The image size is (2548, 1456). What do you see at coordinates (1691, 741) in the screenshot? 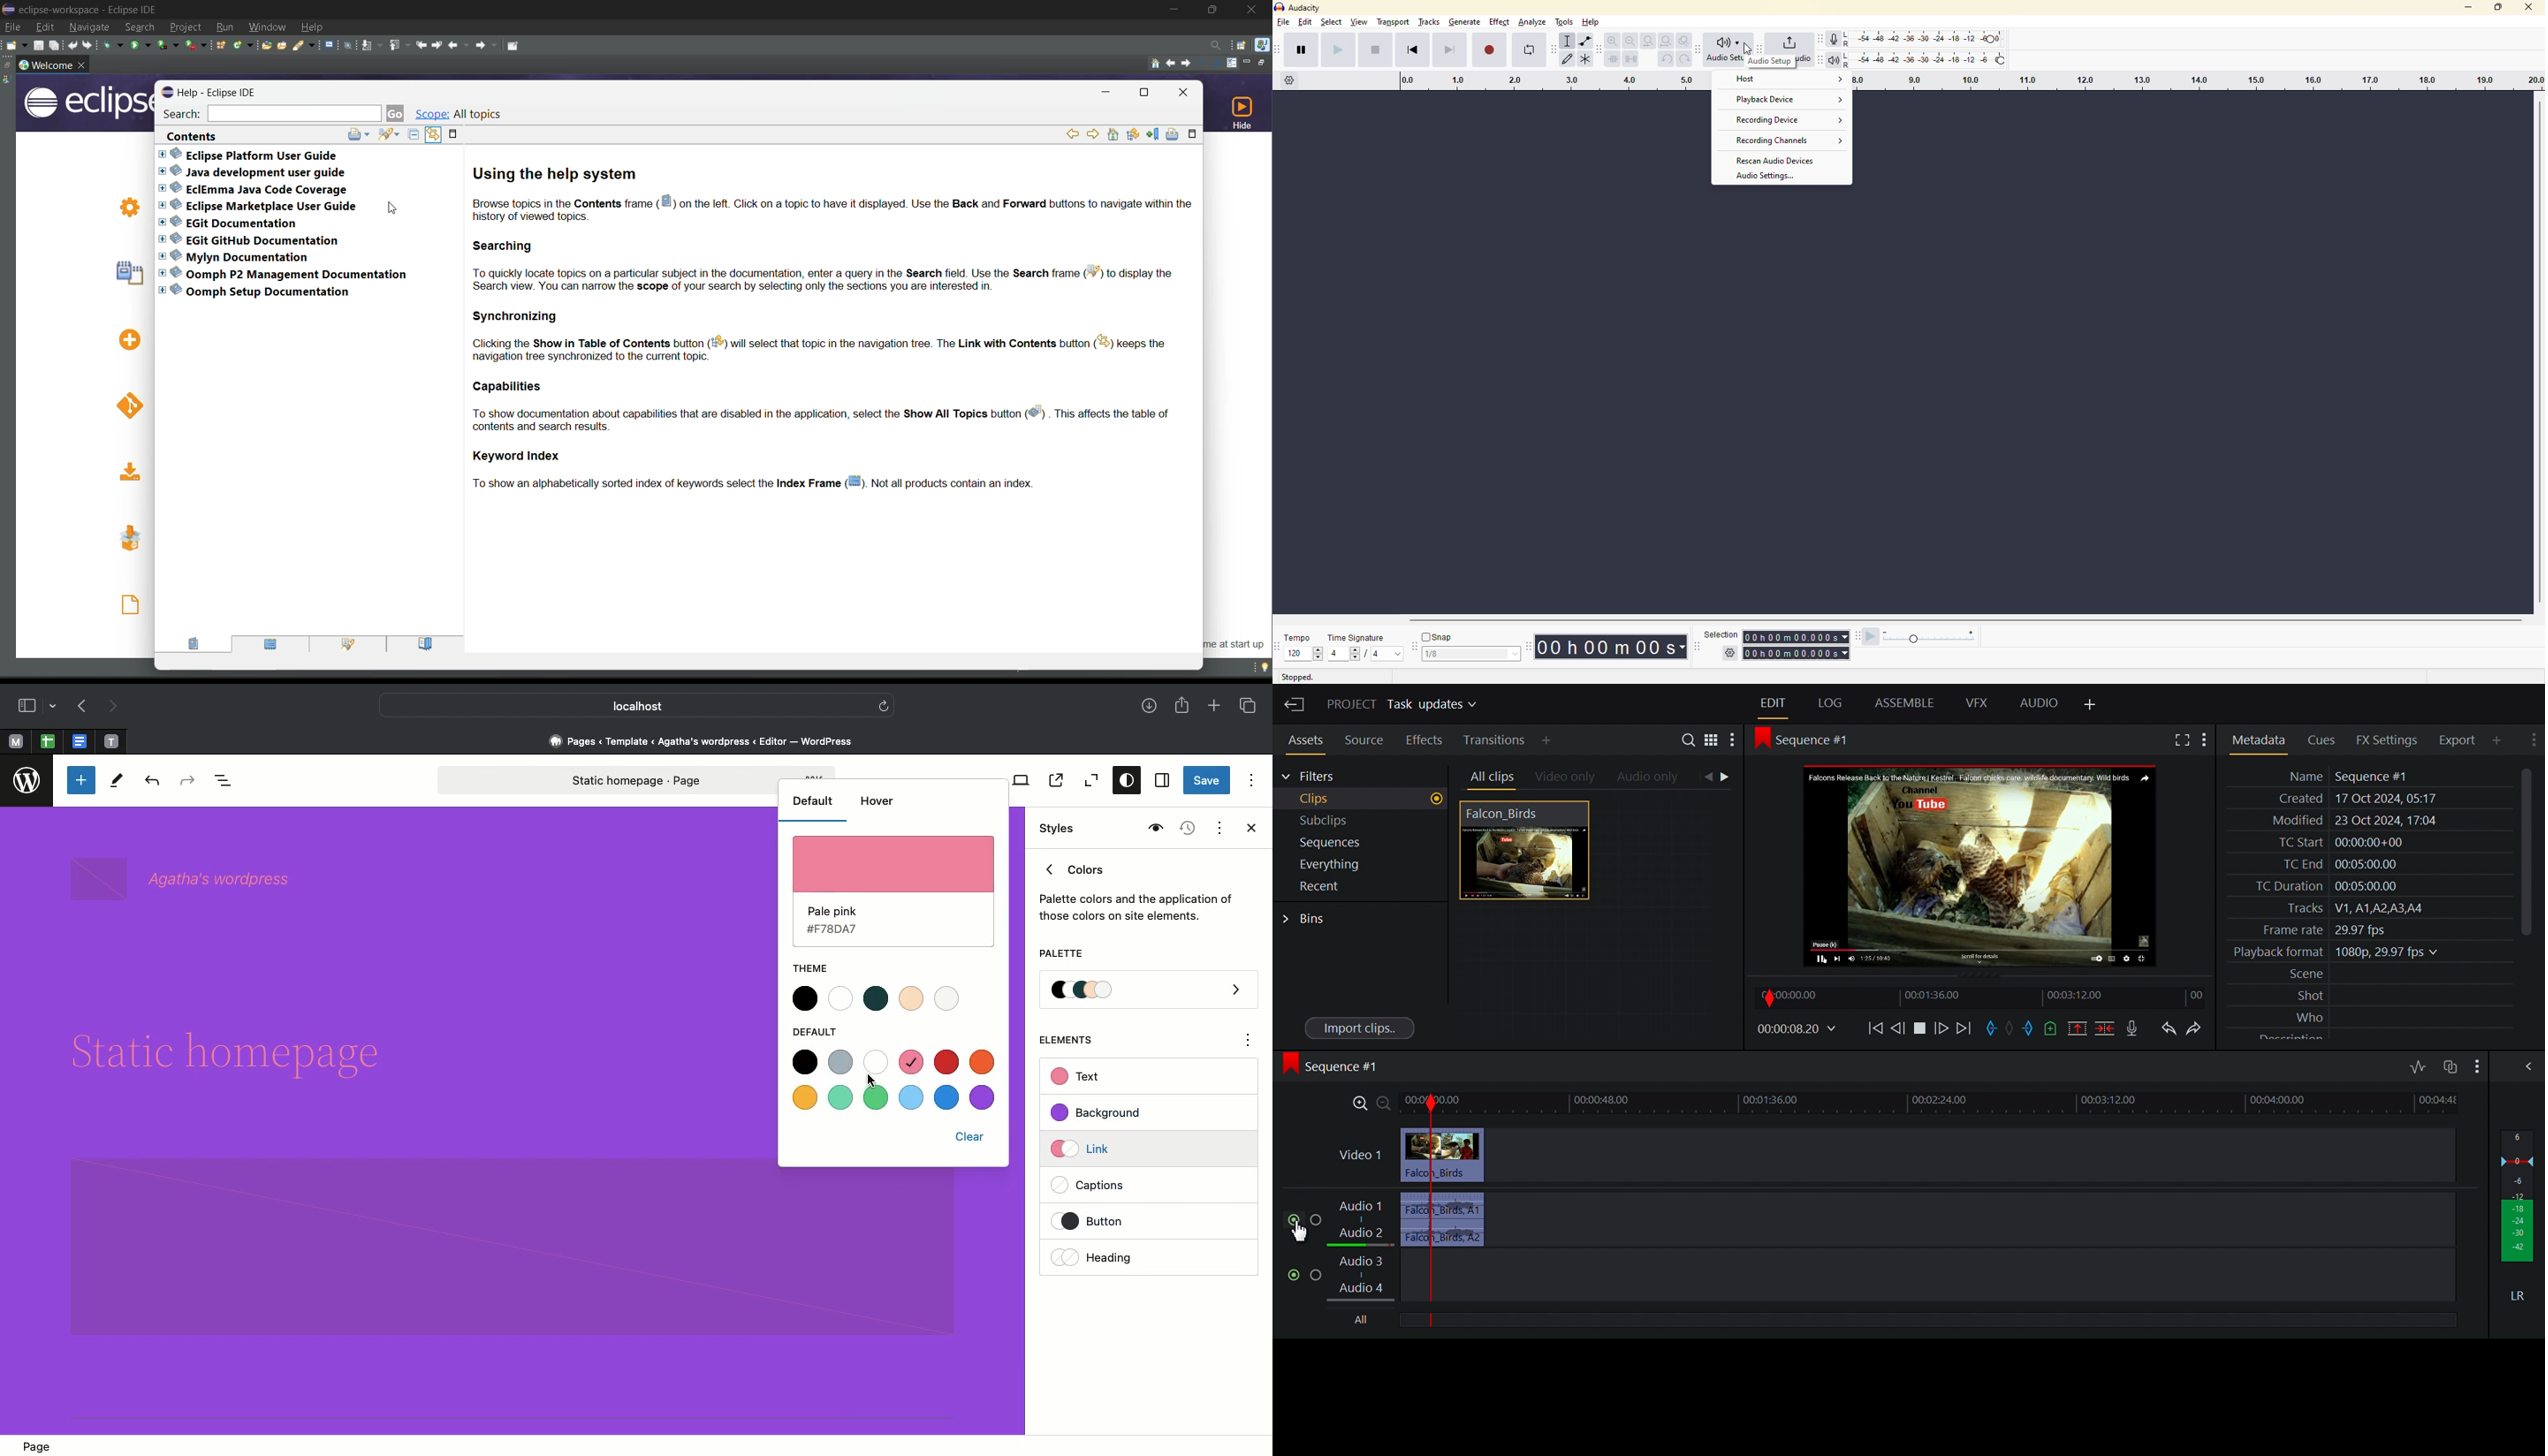
I see `Search` at bounding box center [1691, 741].